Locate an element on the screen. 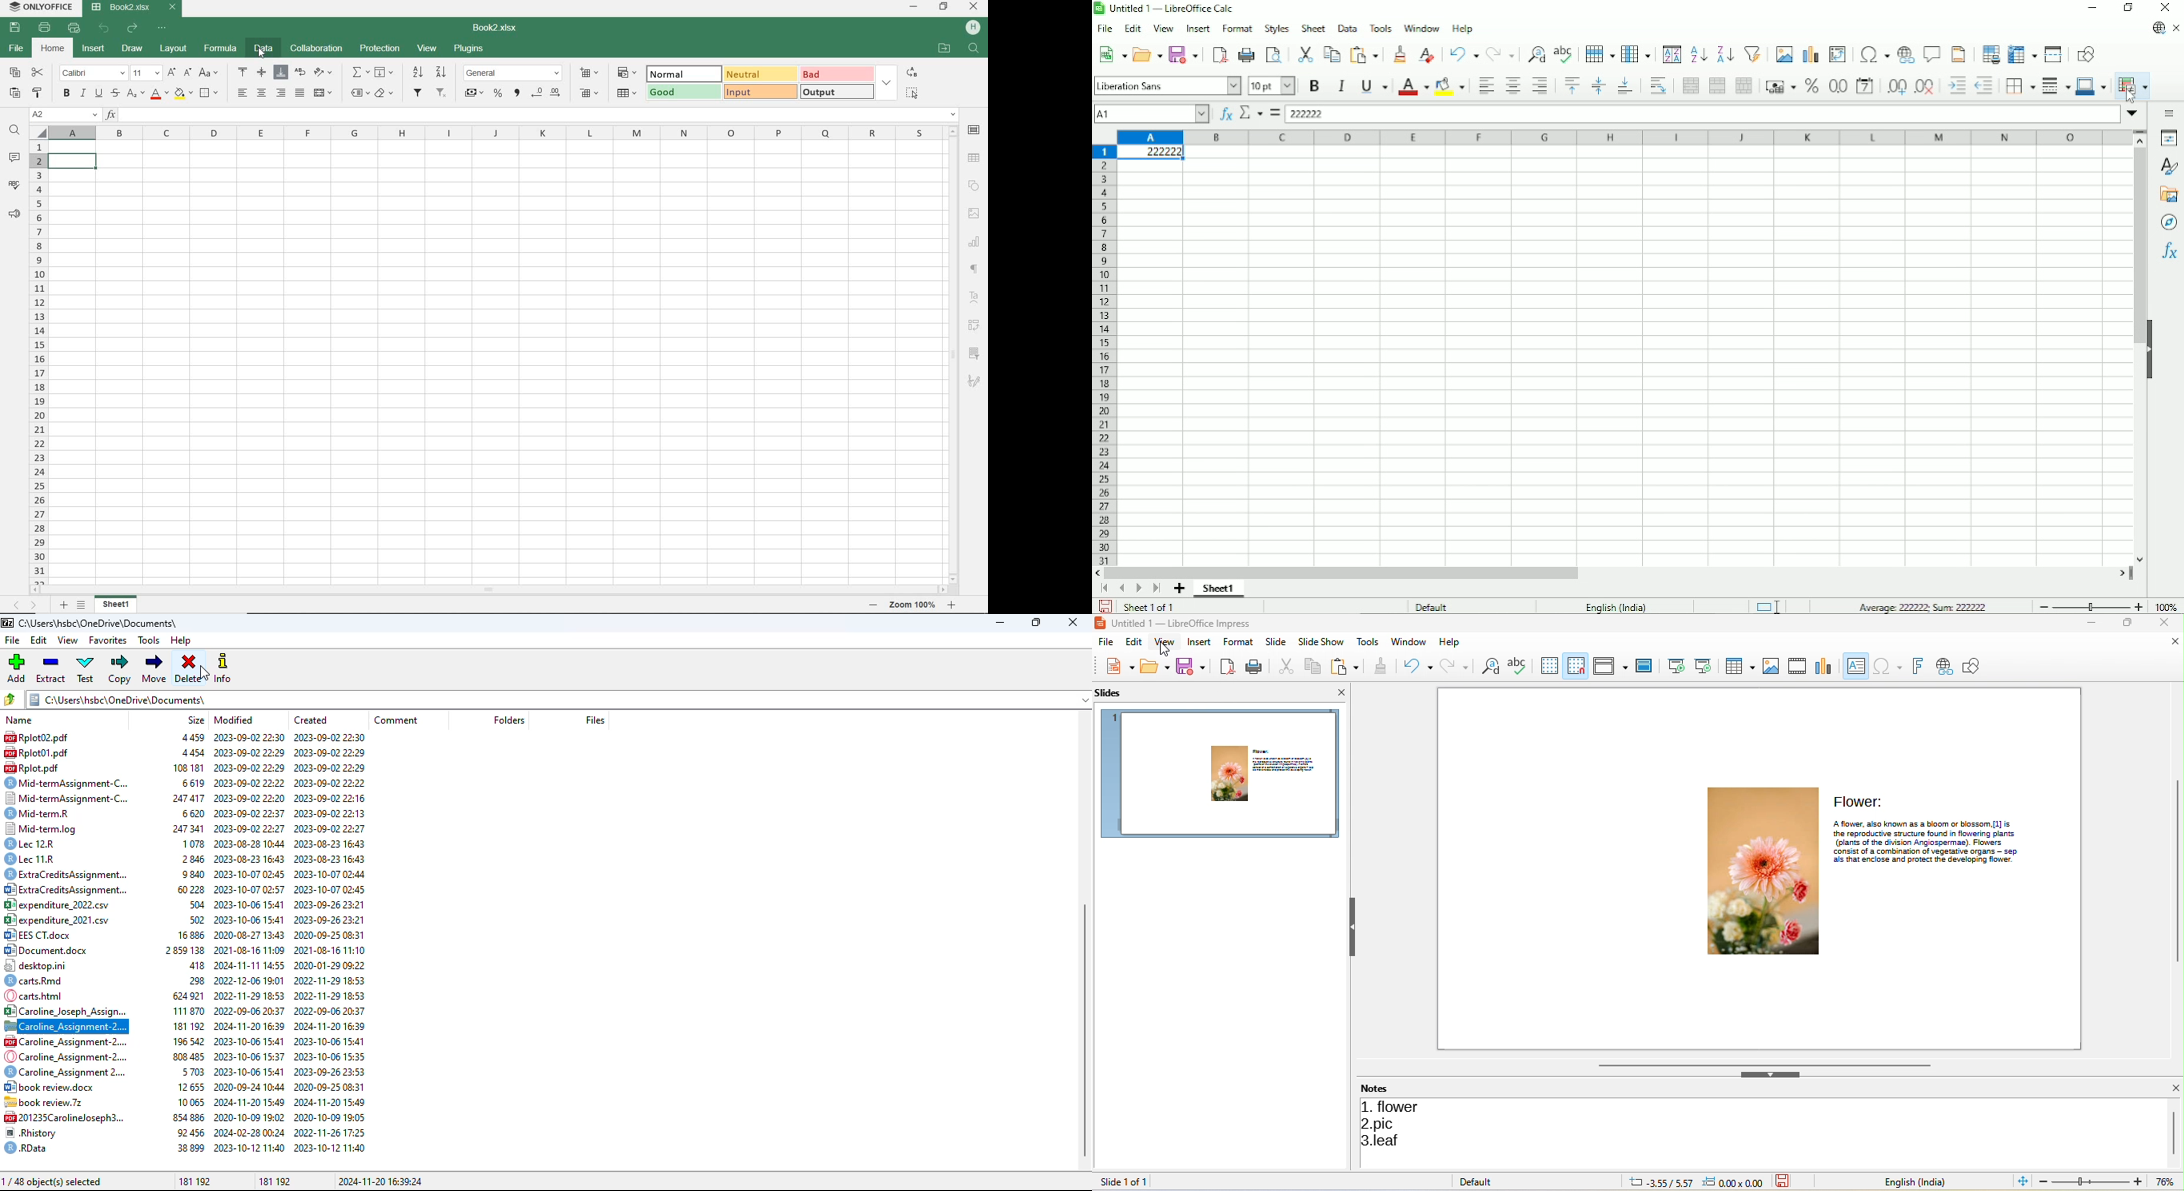 The height and width of the screenshot is (1204, 2184). FIND is located at coordinates (975, 49).